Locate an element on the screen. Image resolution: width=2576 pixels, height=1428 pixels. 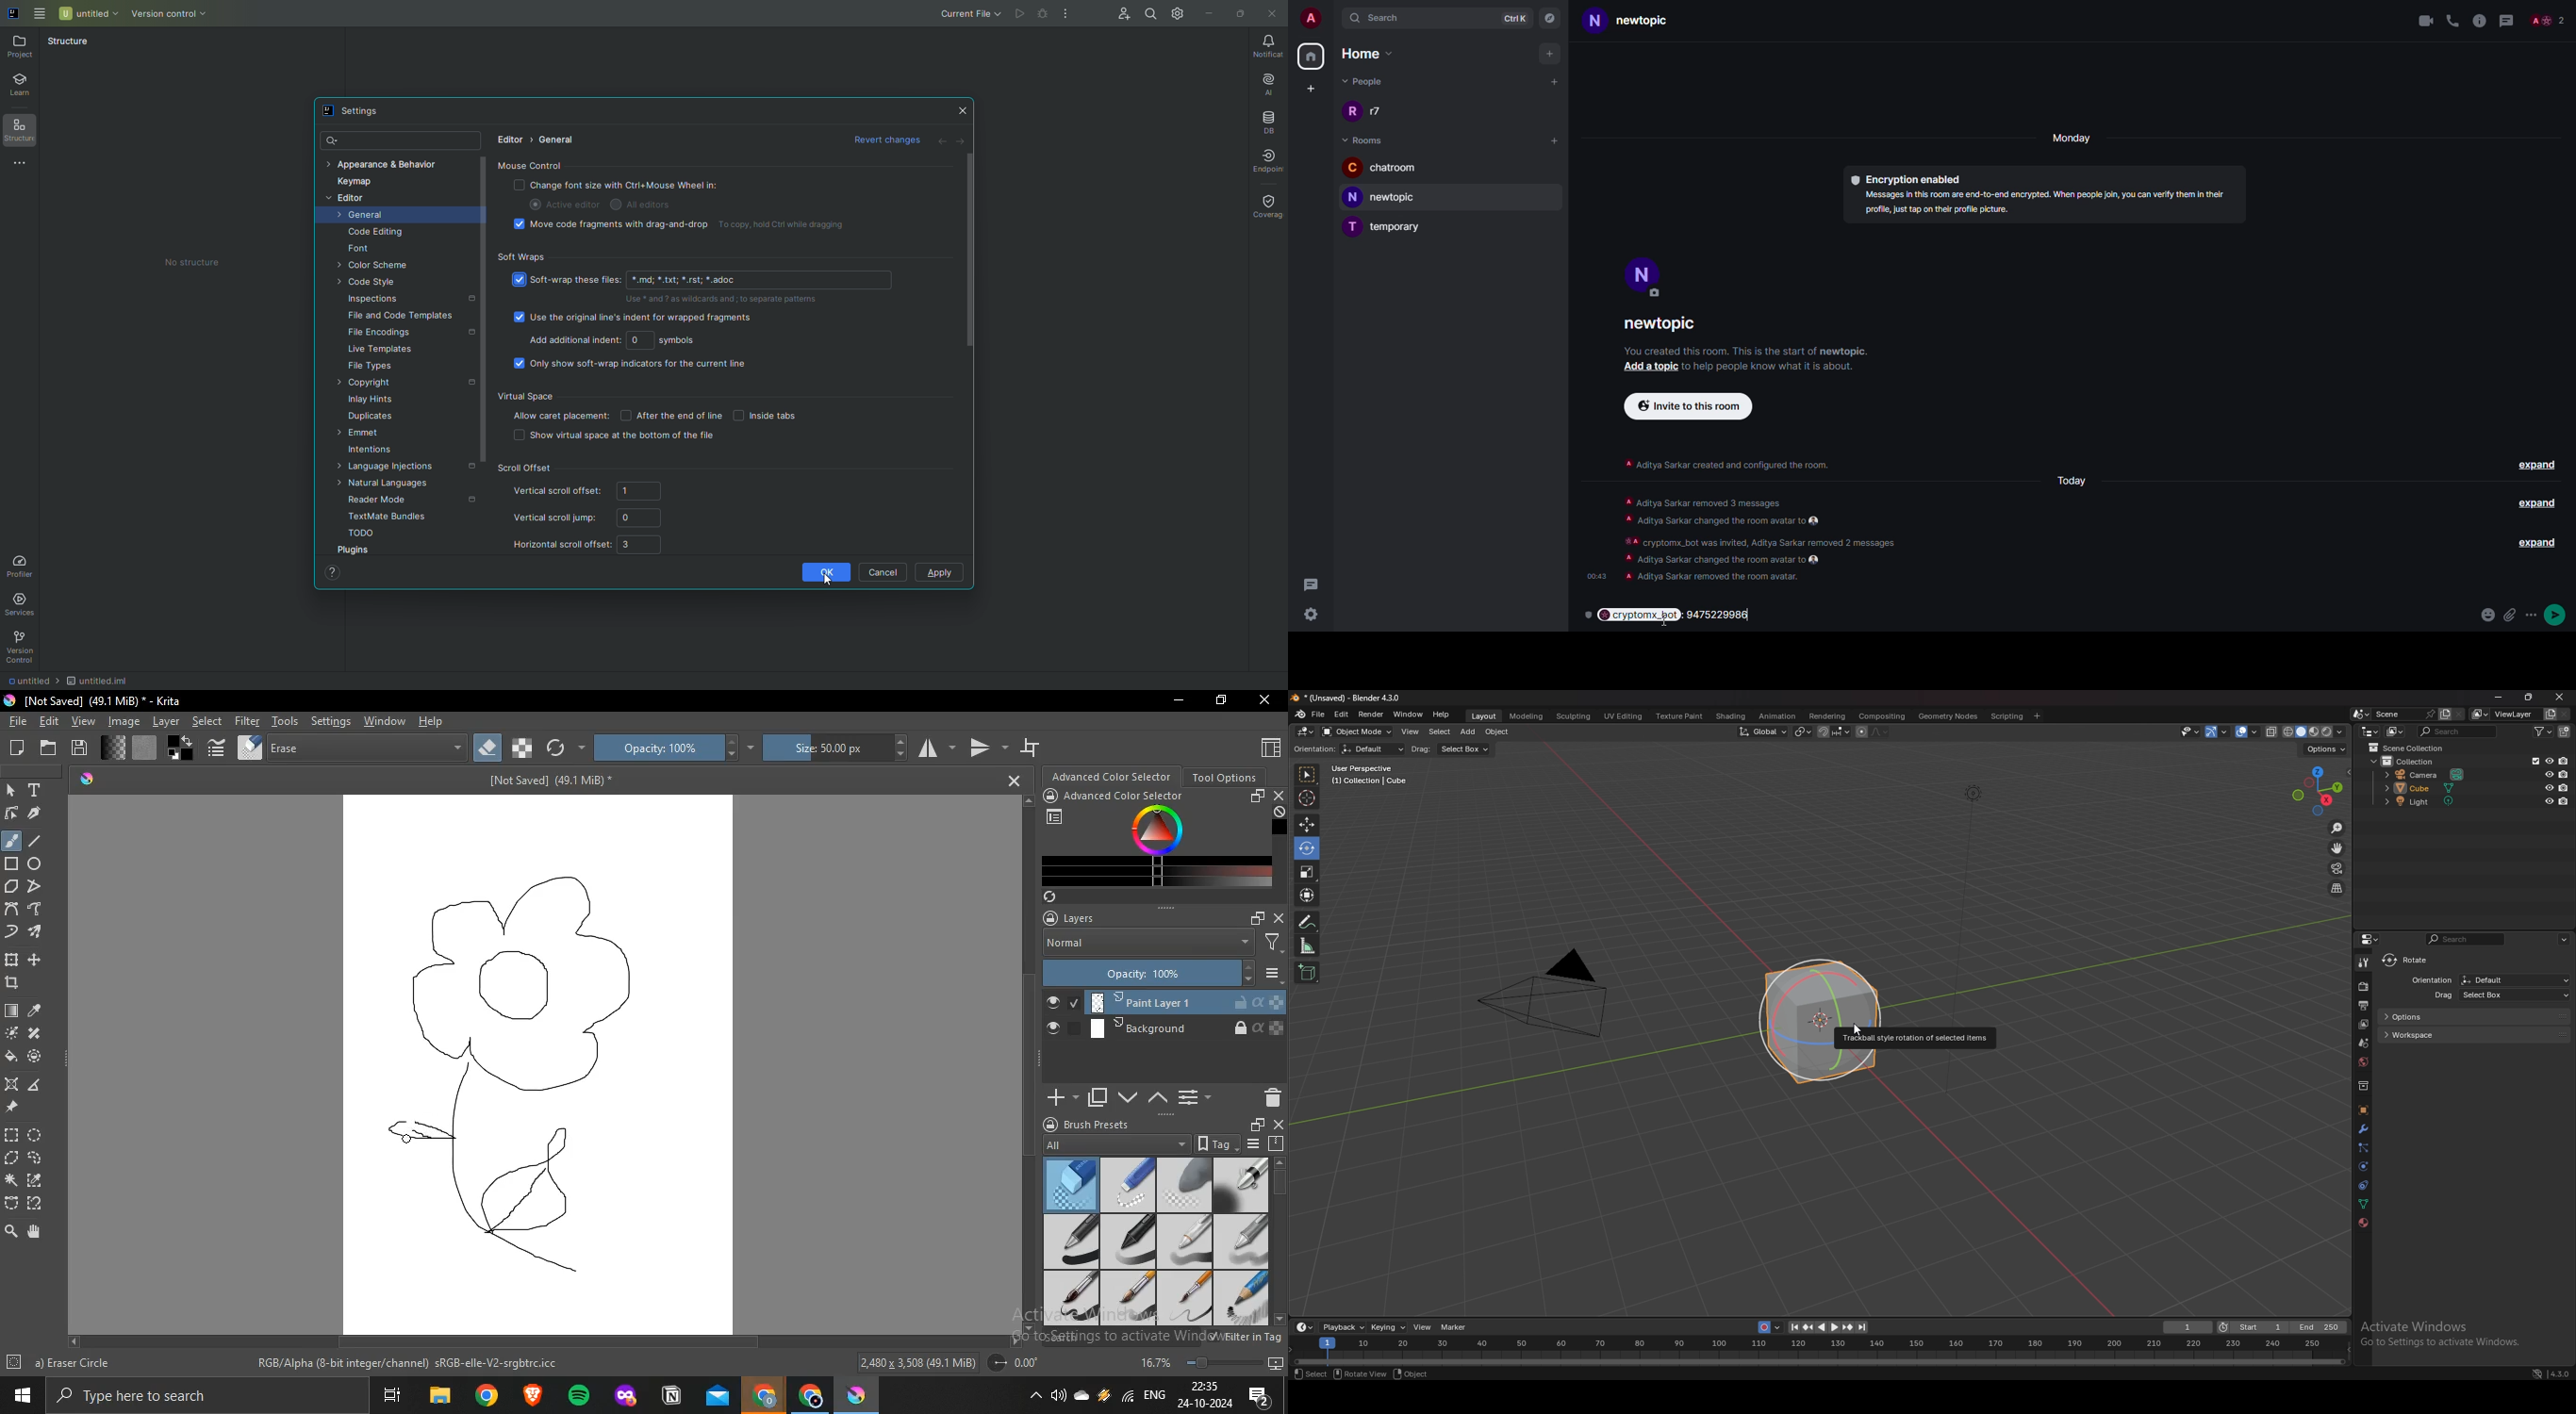
smart patch tool is located at coordinates (33, 1032).